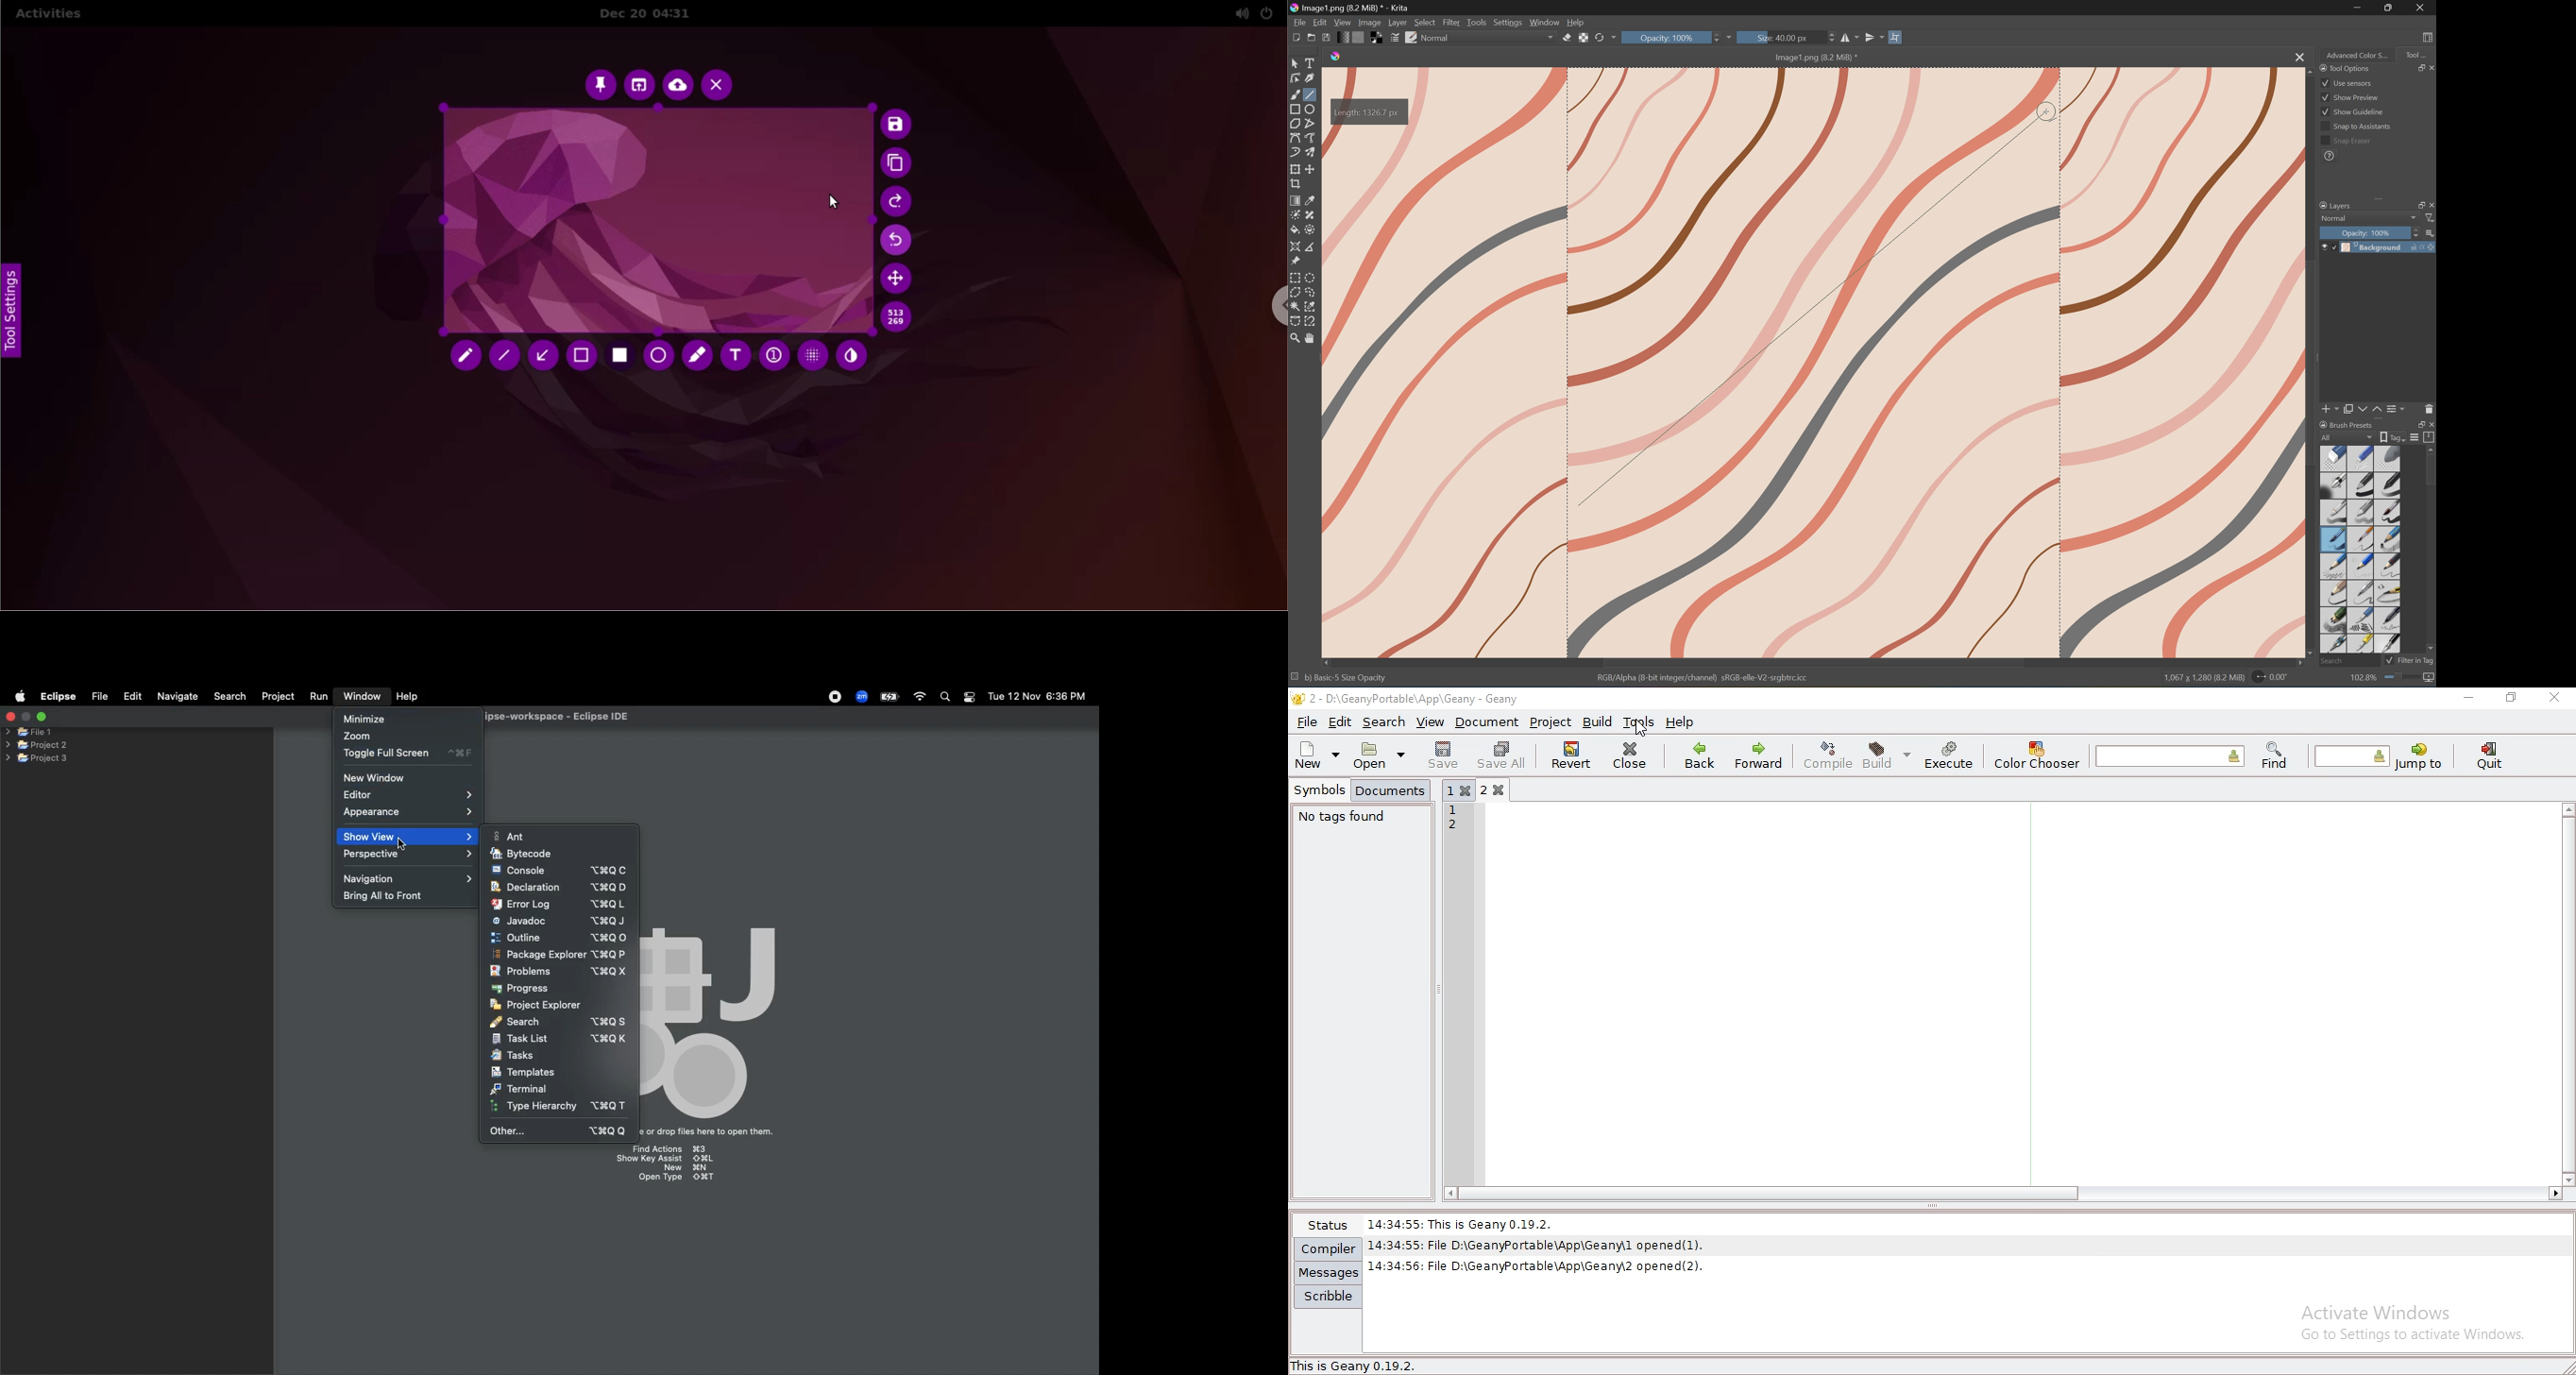  I want to click on Advanced Color S..., so click(2359, 56).